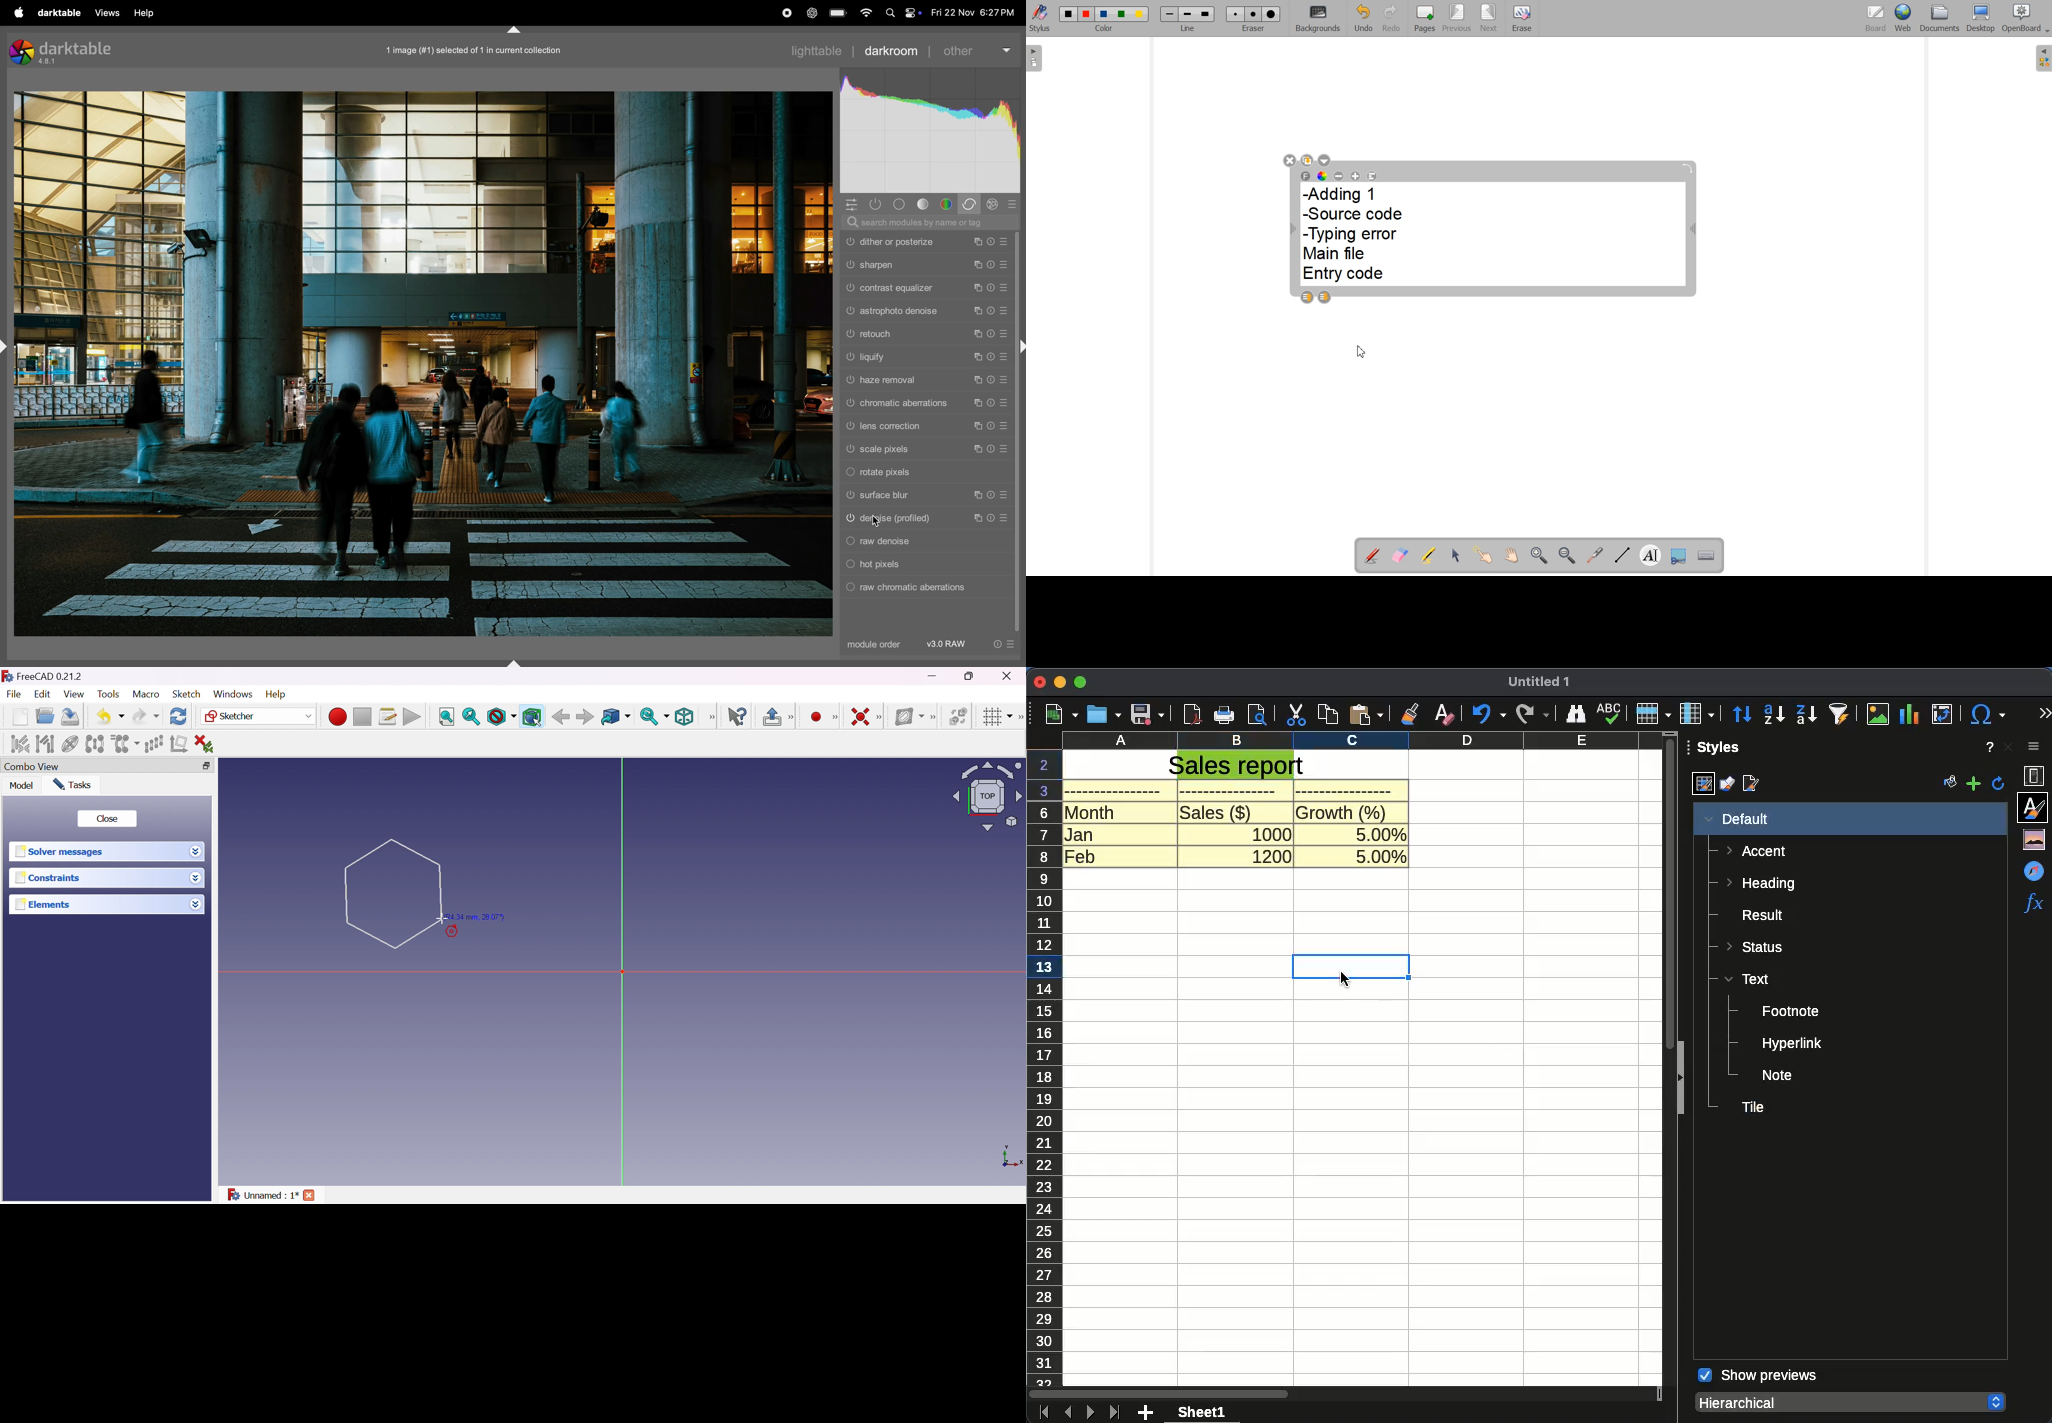 Image resolution: width=2072 pixels, height=1428 pixels. I want to click on Tools, so click(110, 695).